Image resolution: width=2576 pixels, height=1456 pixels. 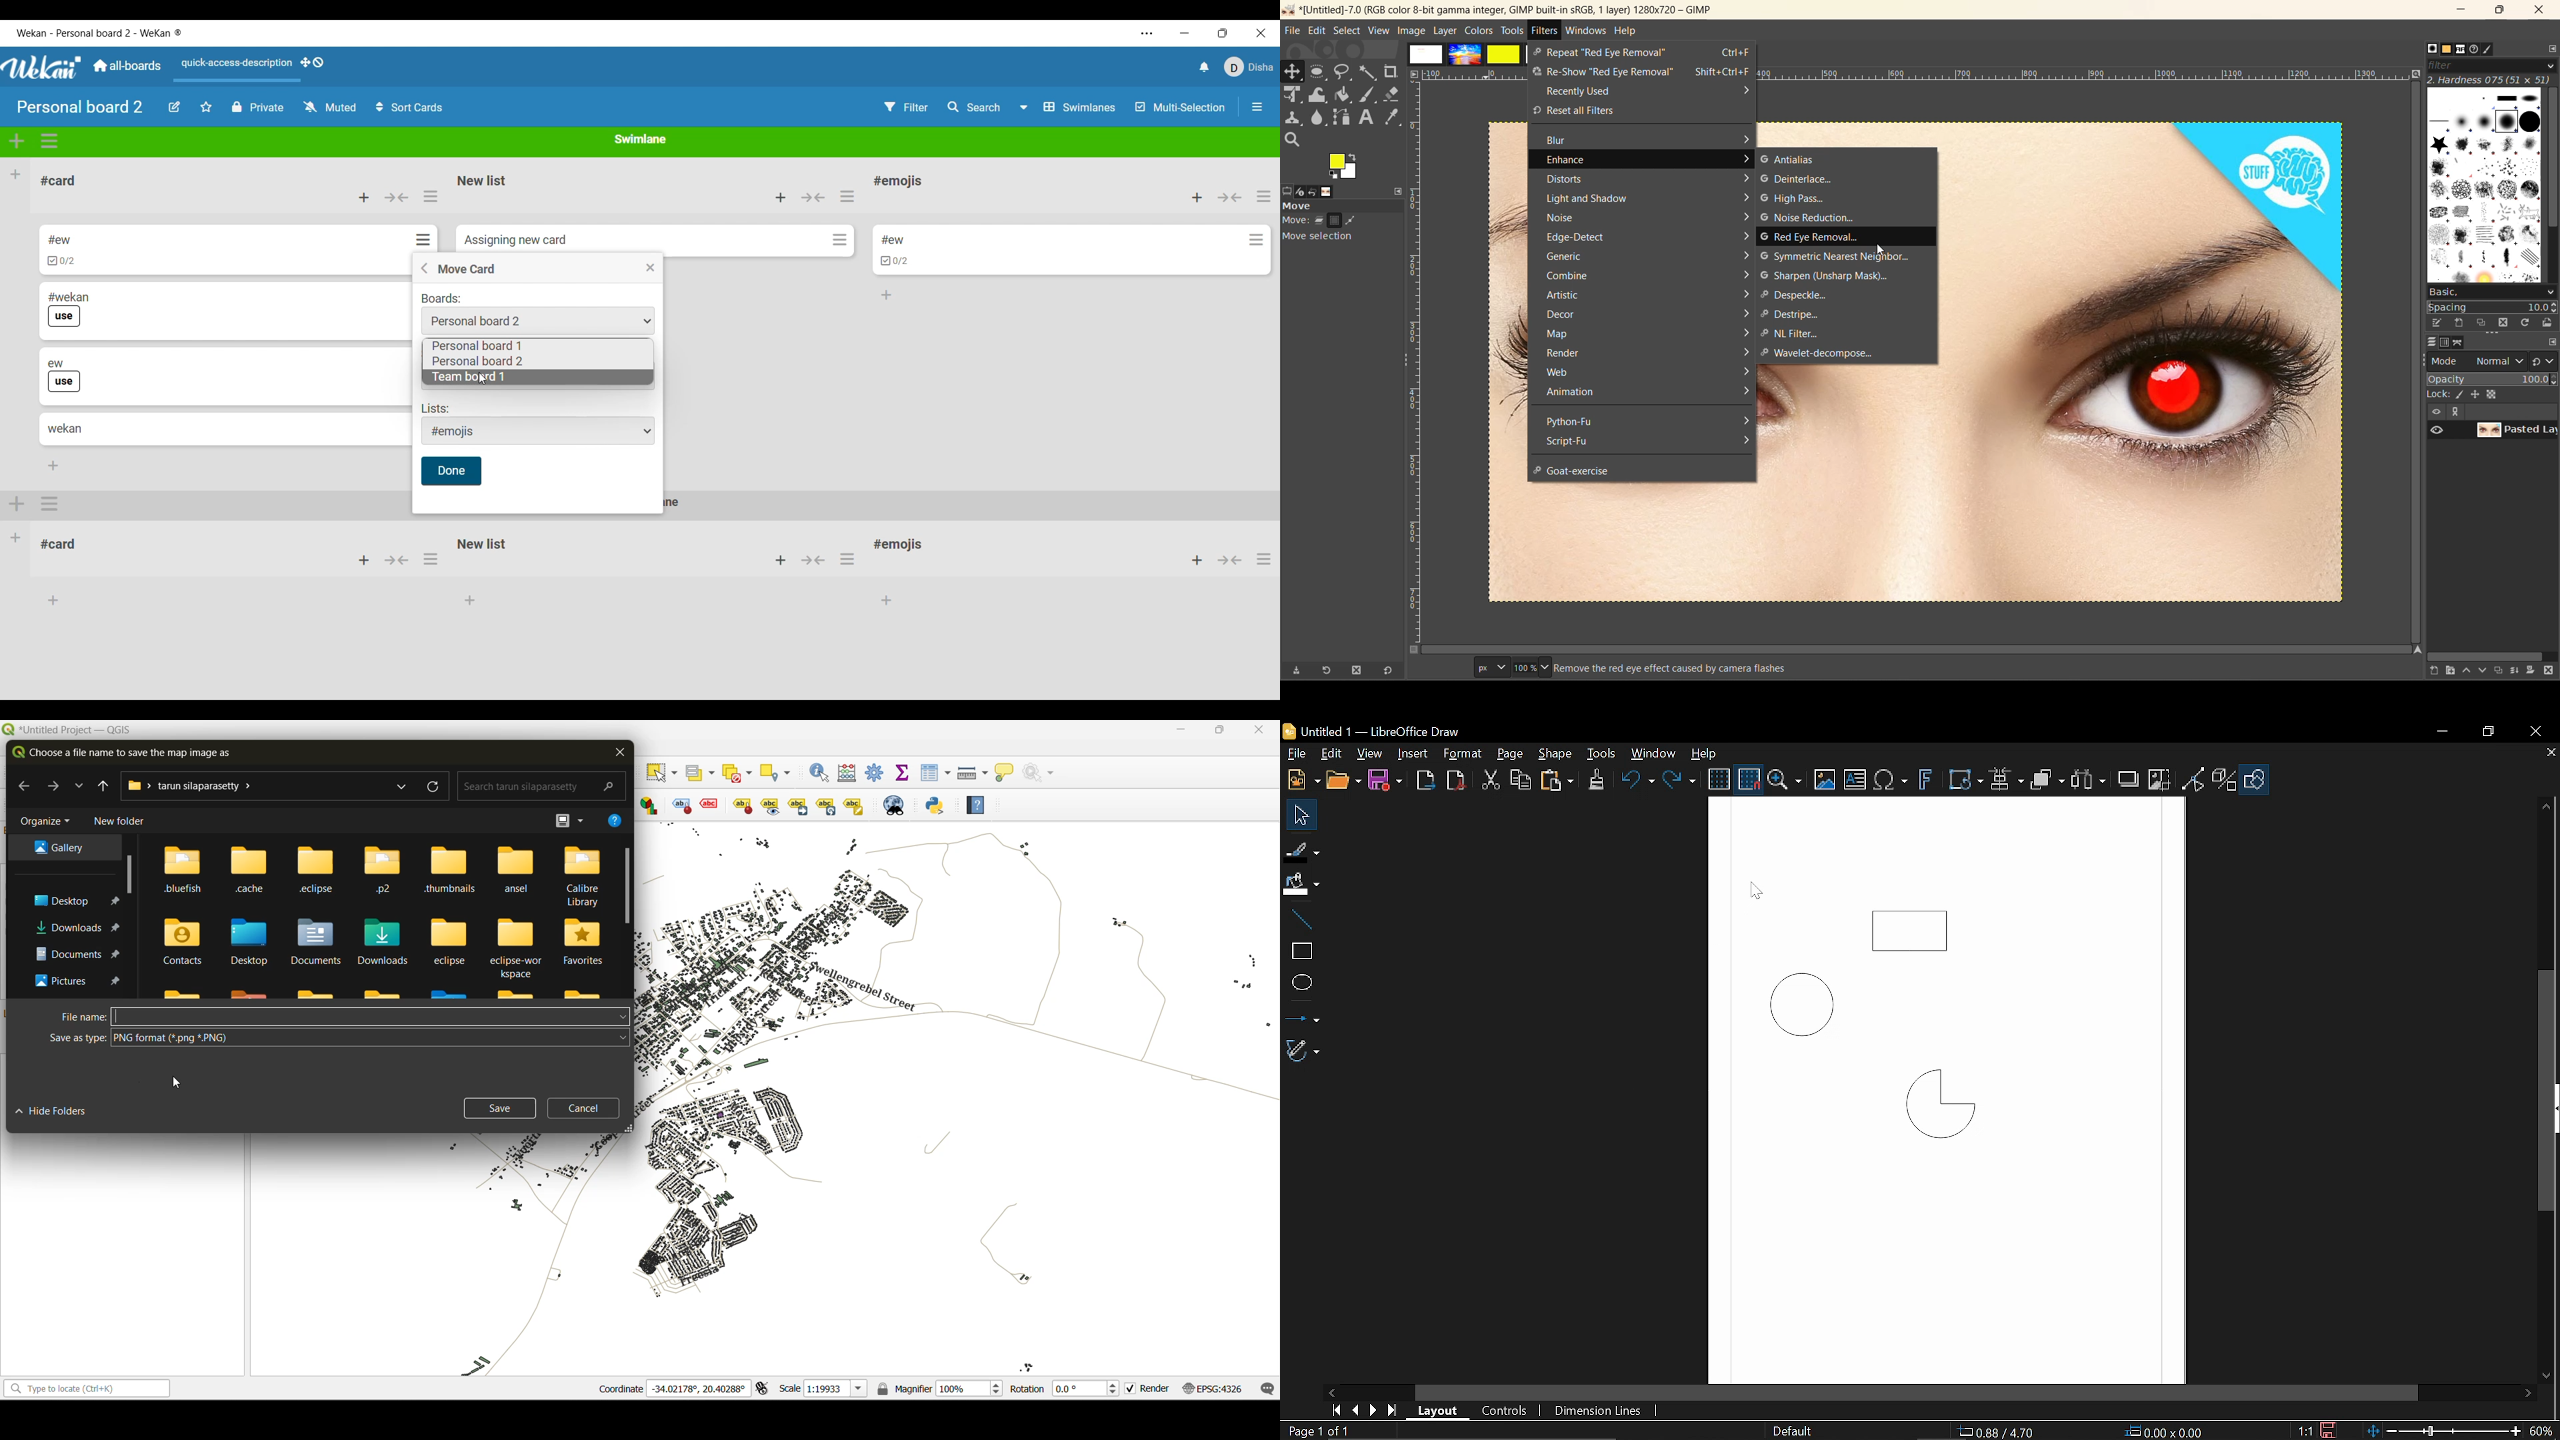 What do you see at coordinates (1386, 780) in the screenshot?
I see `Save` at bounding box center [1386, 780].